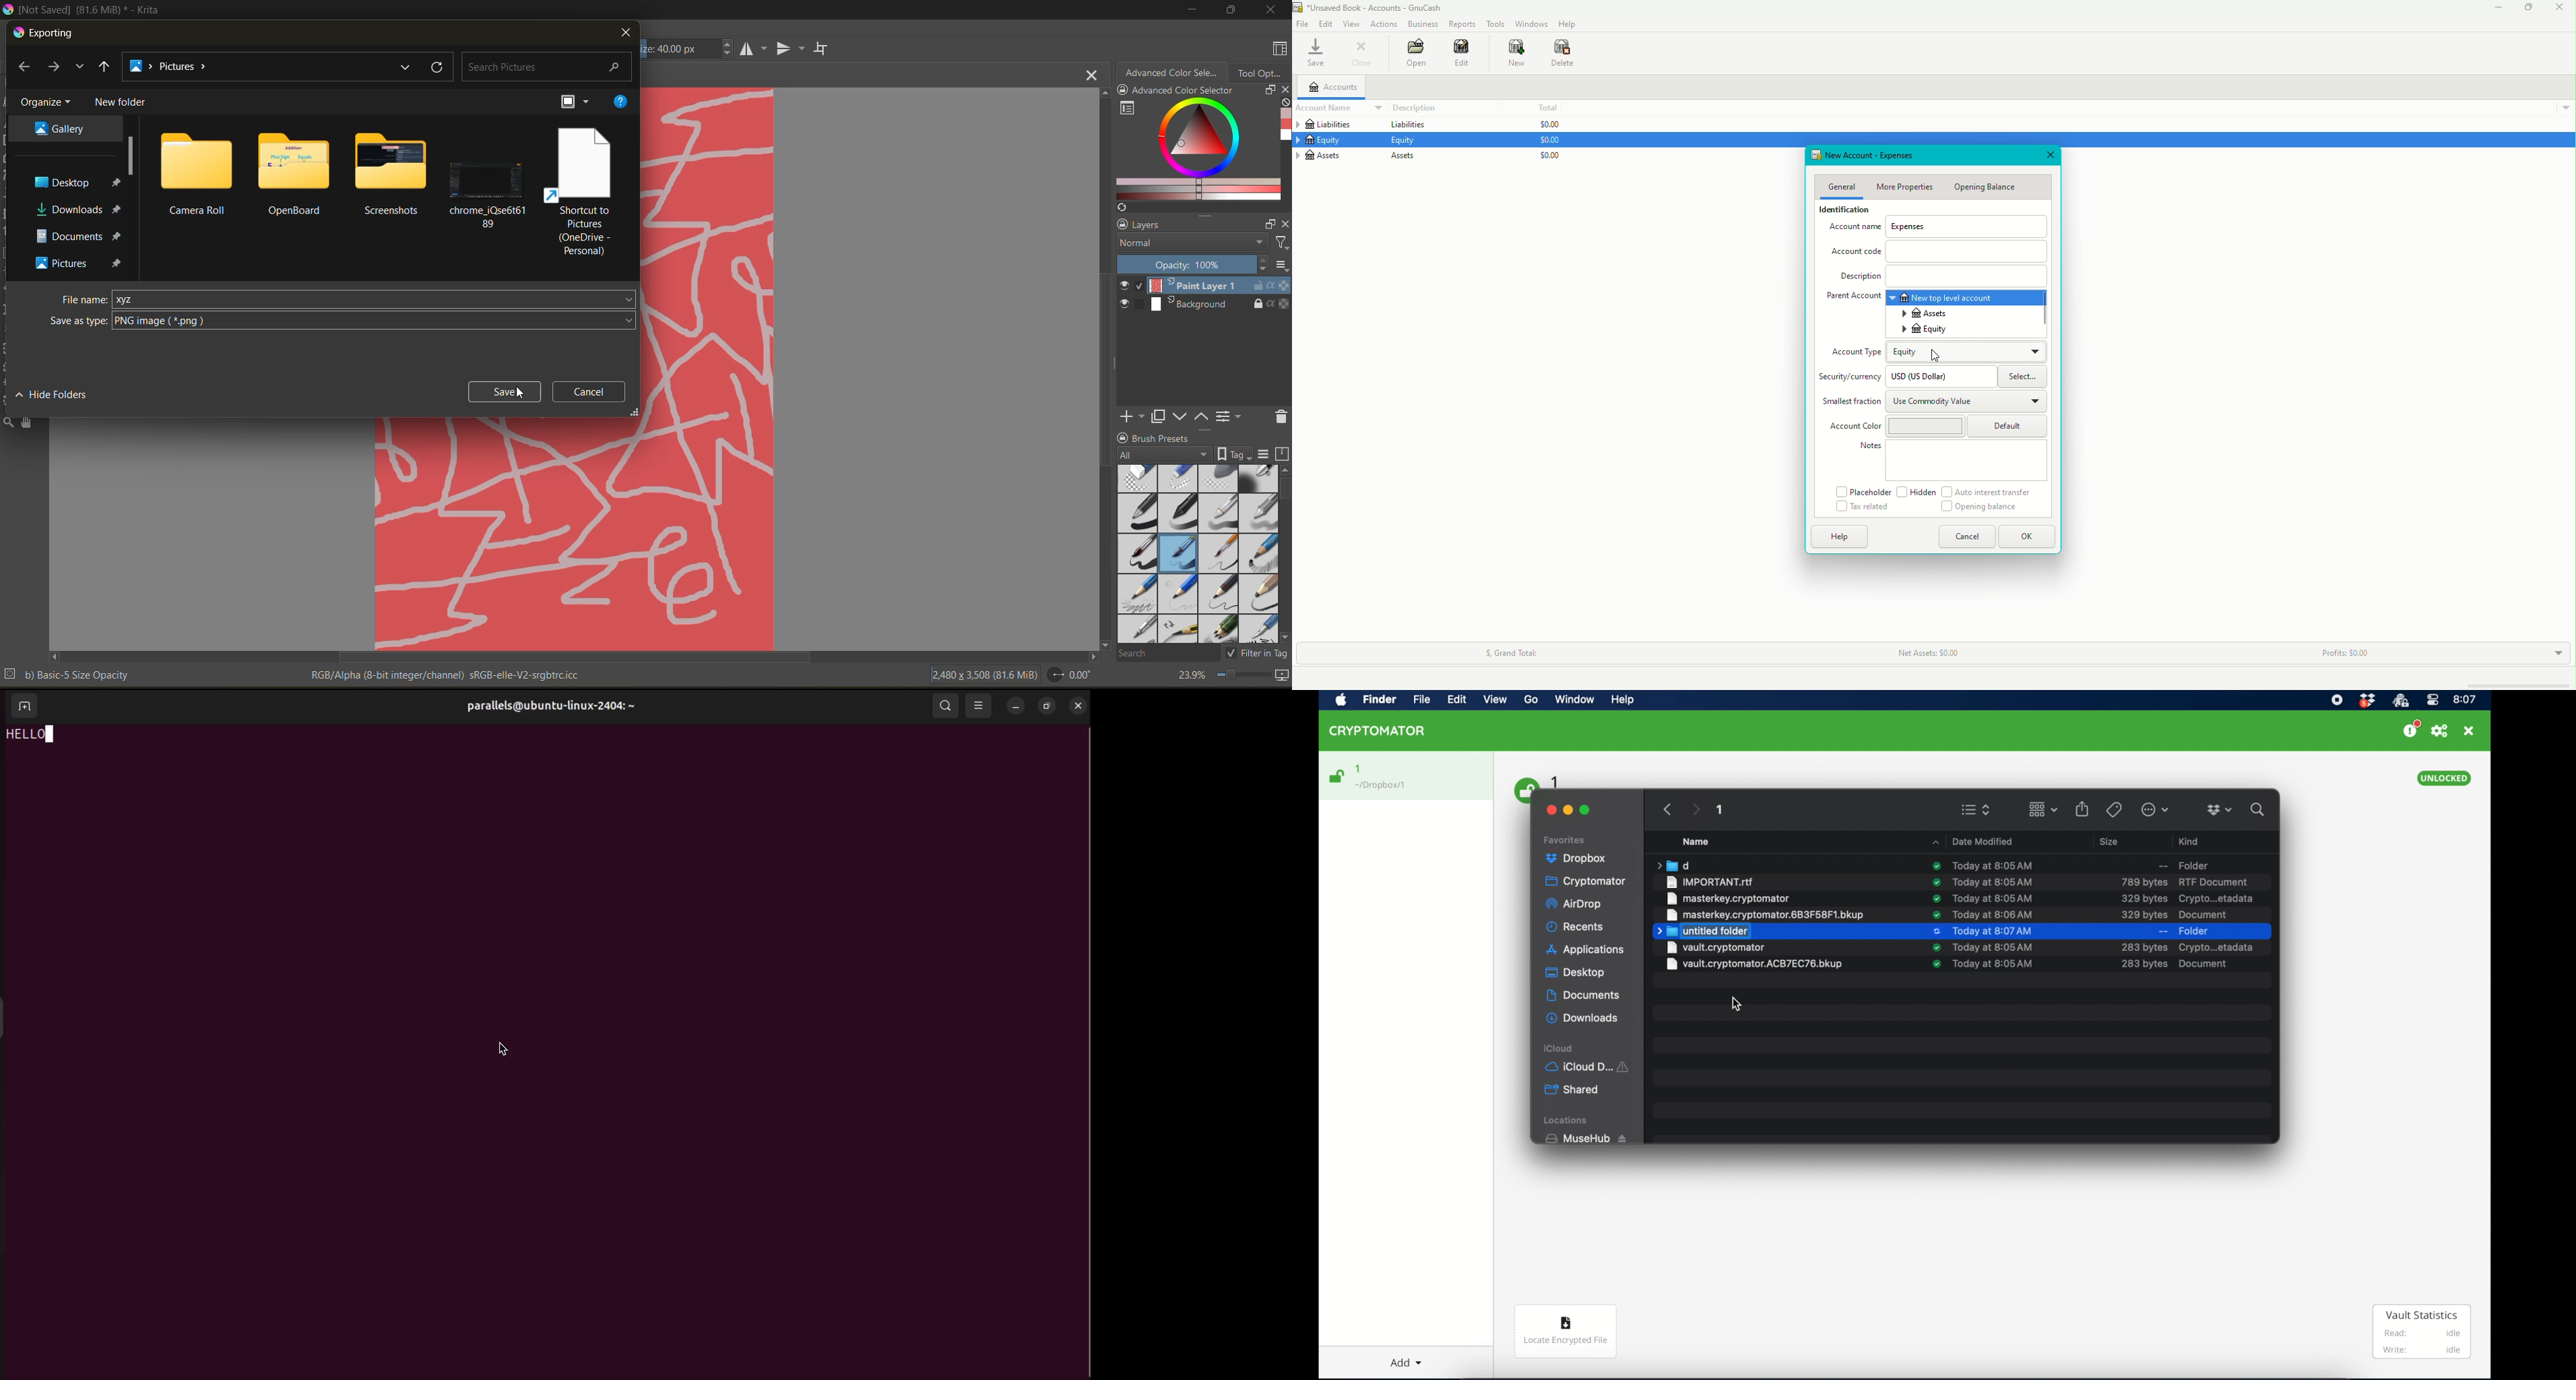  I want to click on Actions, so click(1386, 24).